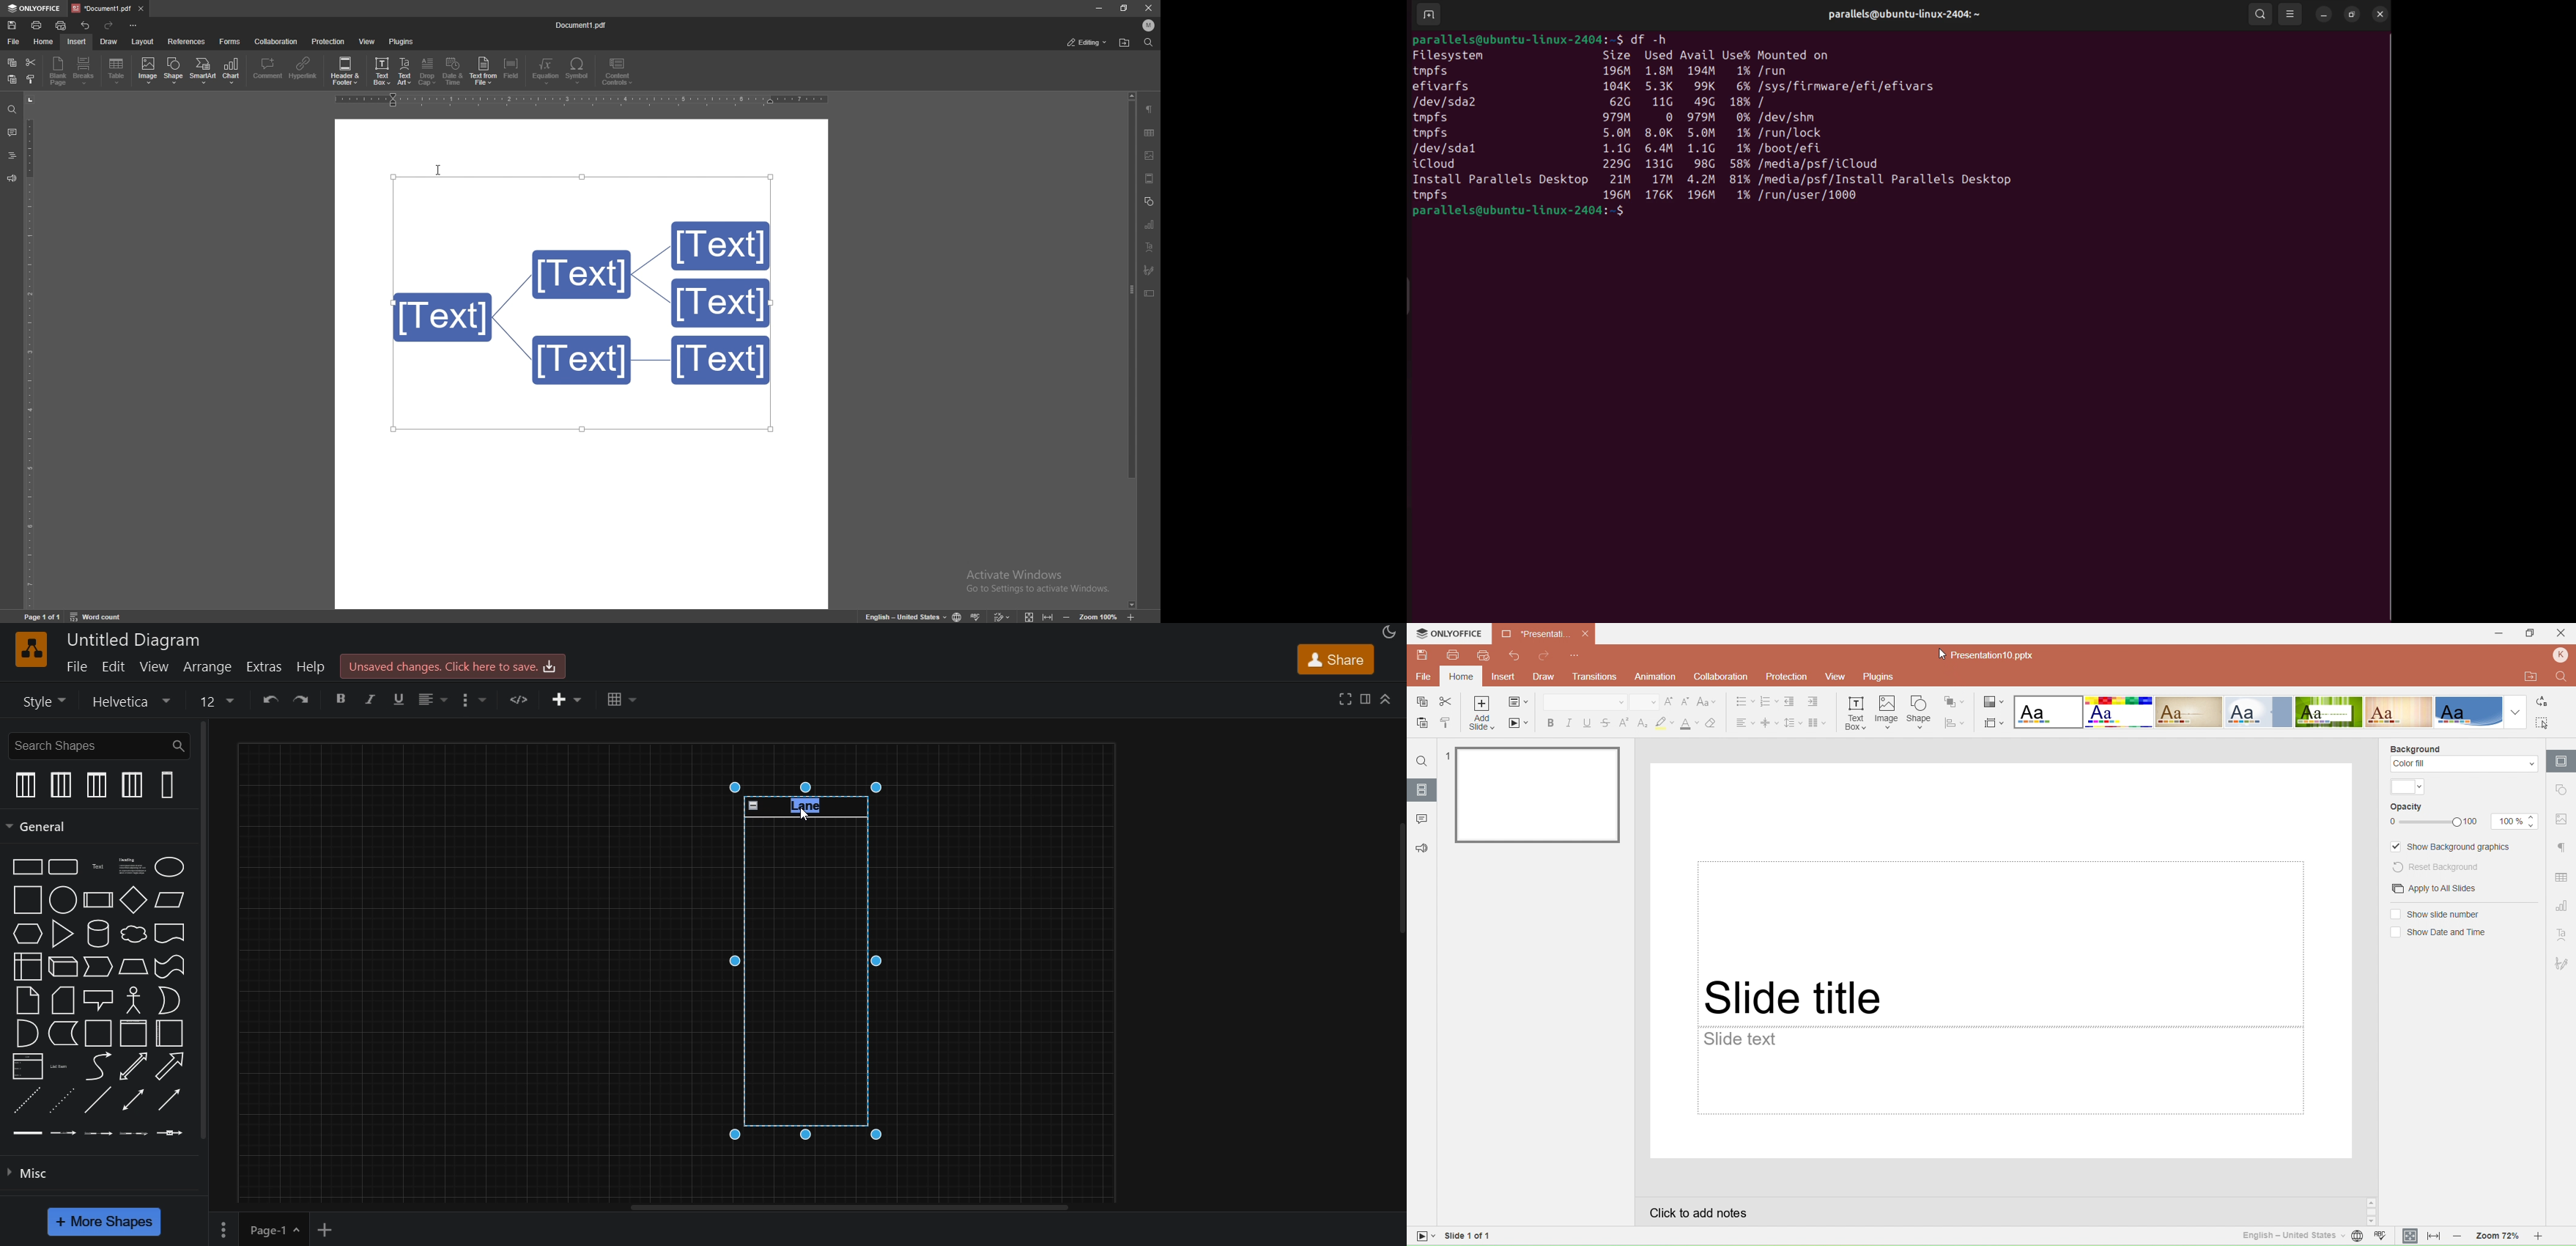 The height and width of the screenshot is (1260, 2576). Describe the element at coordinates (117, 667) in the screenshot. I see `edit` at that location.